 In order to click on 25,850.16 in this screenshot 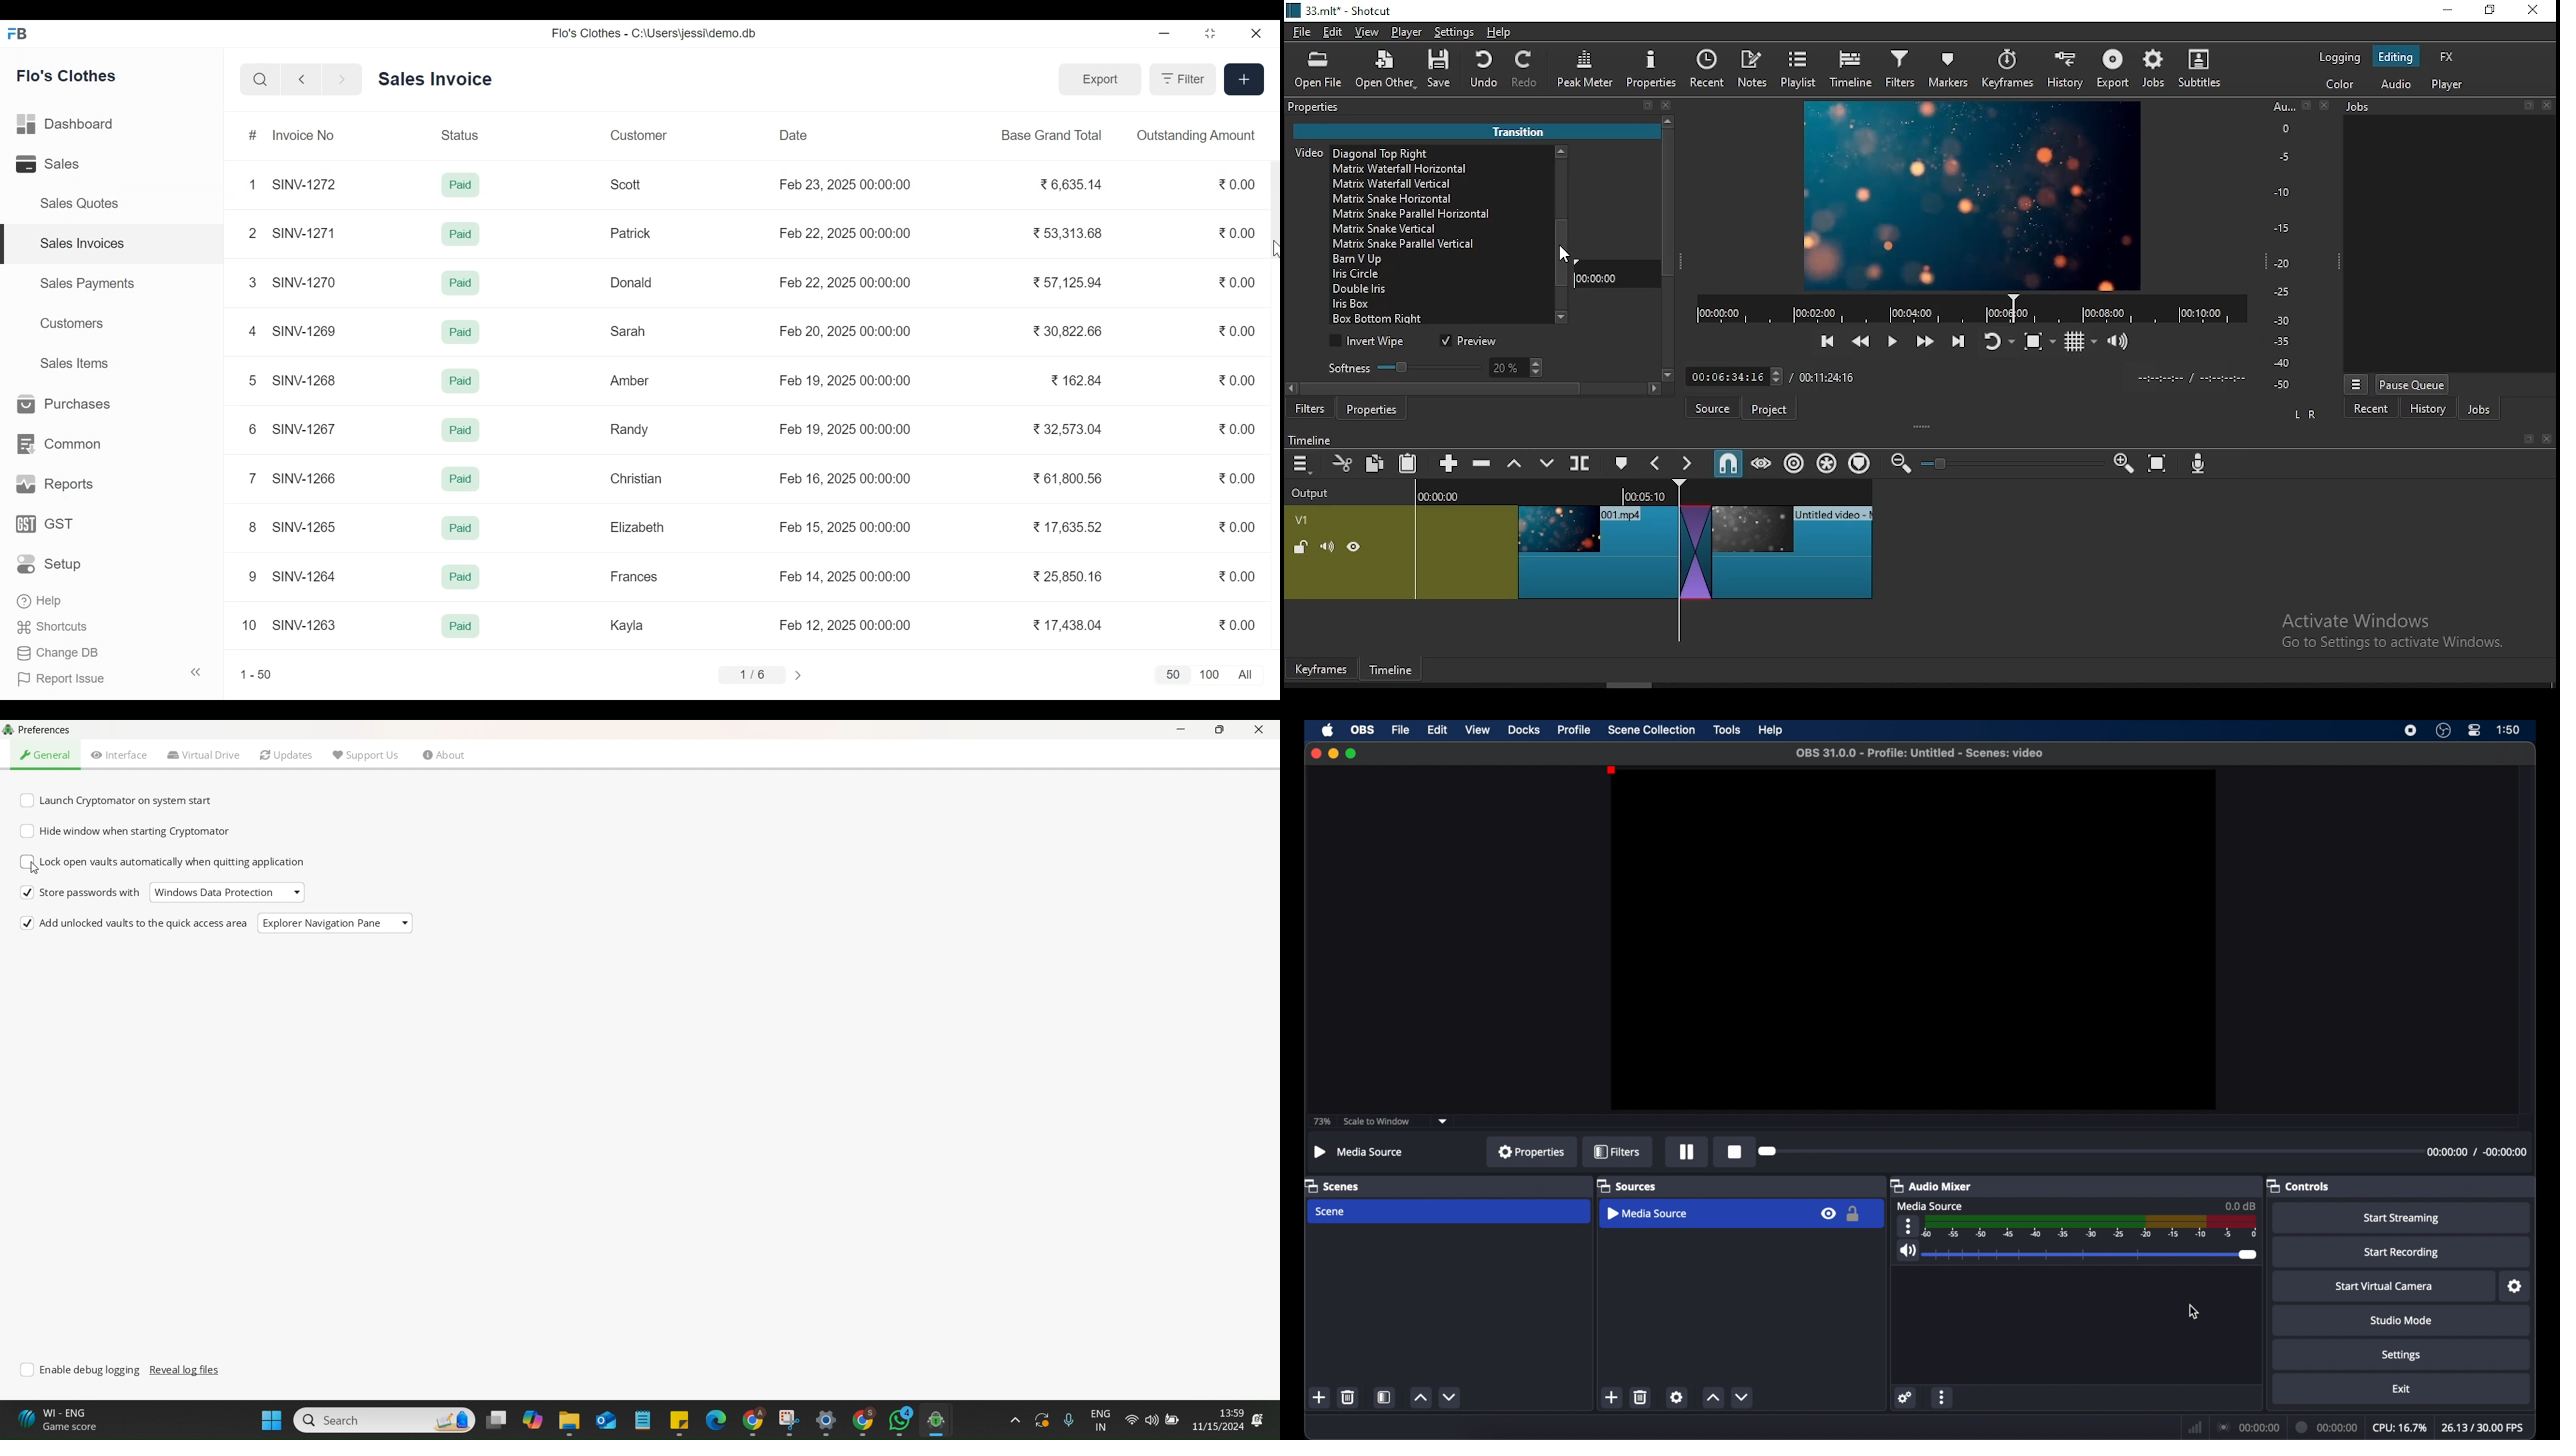, I will do `click(1069, 577)`.